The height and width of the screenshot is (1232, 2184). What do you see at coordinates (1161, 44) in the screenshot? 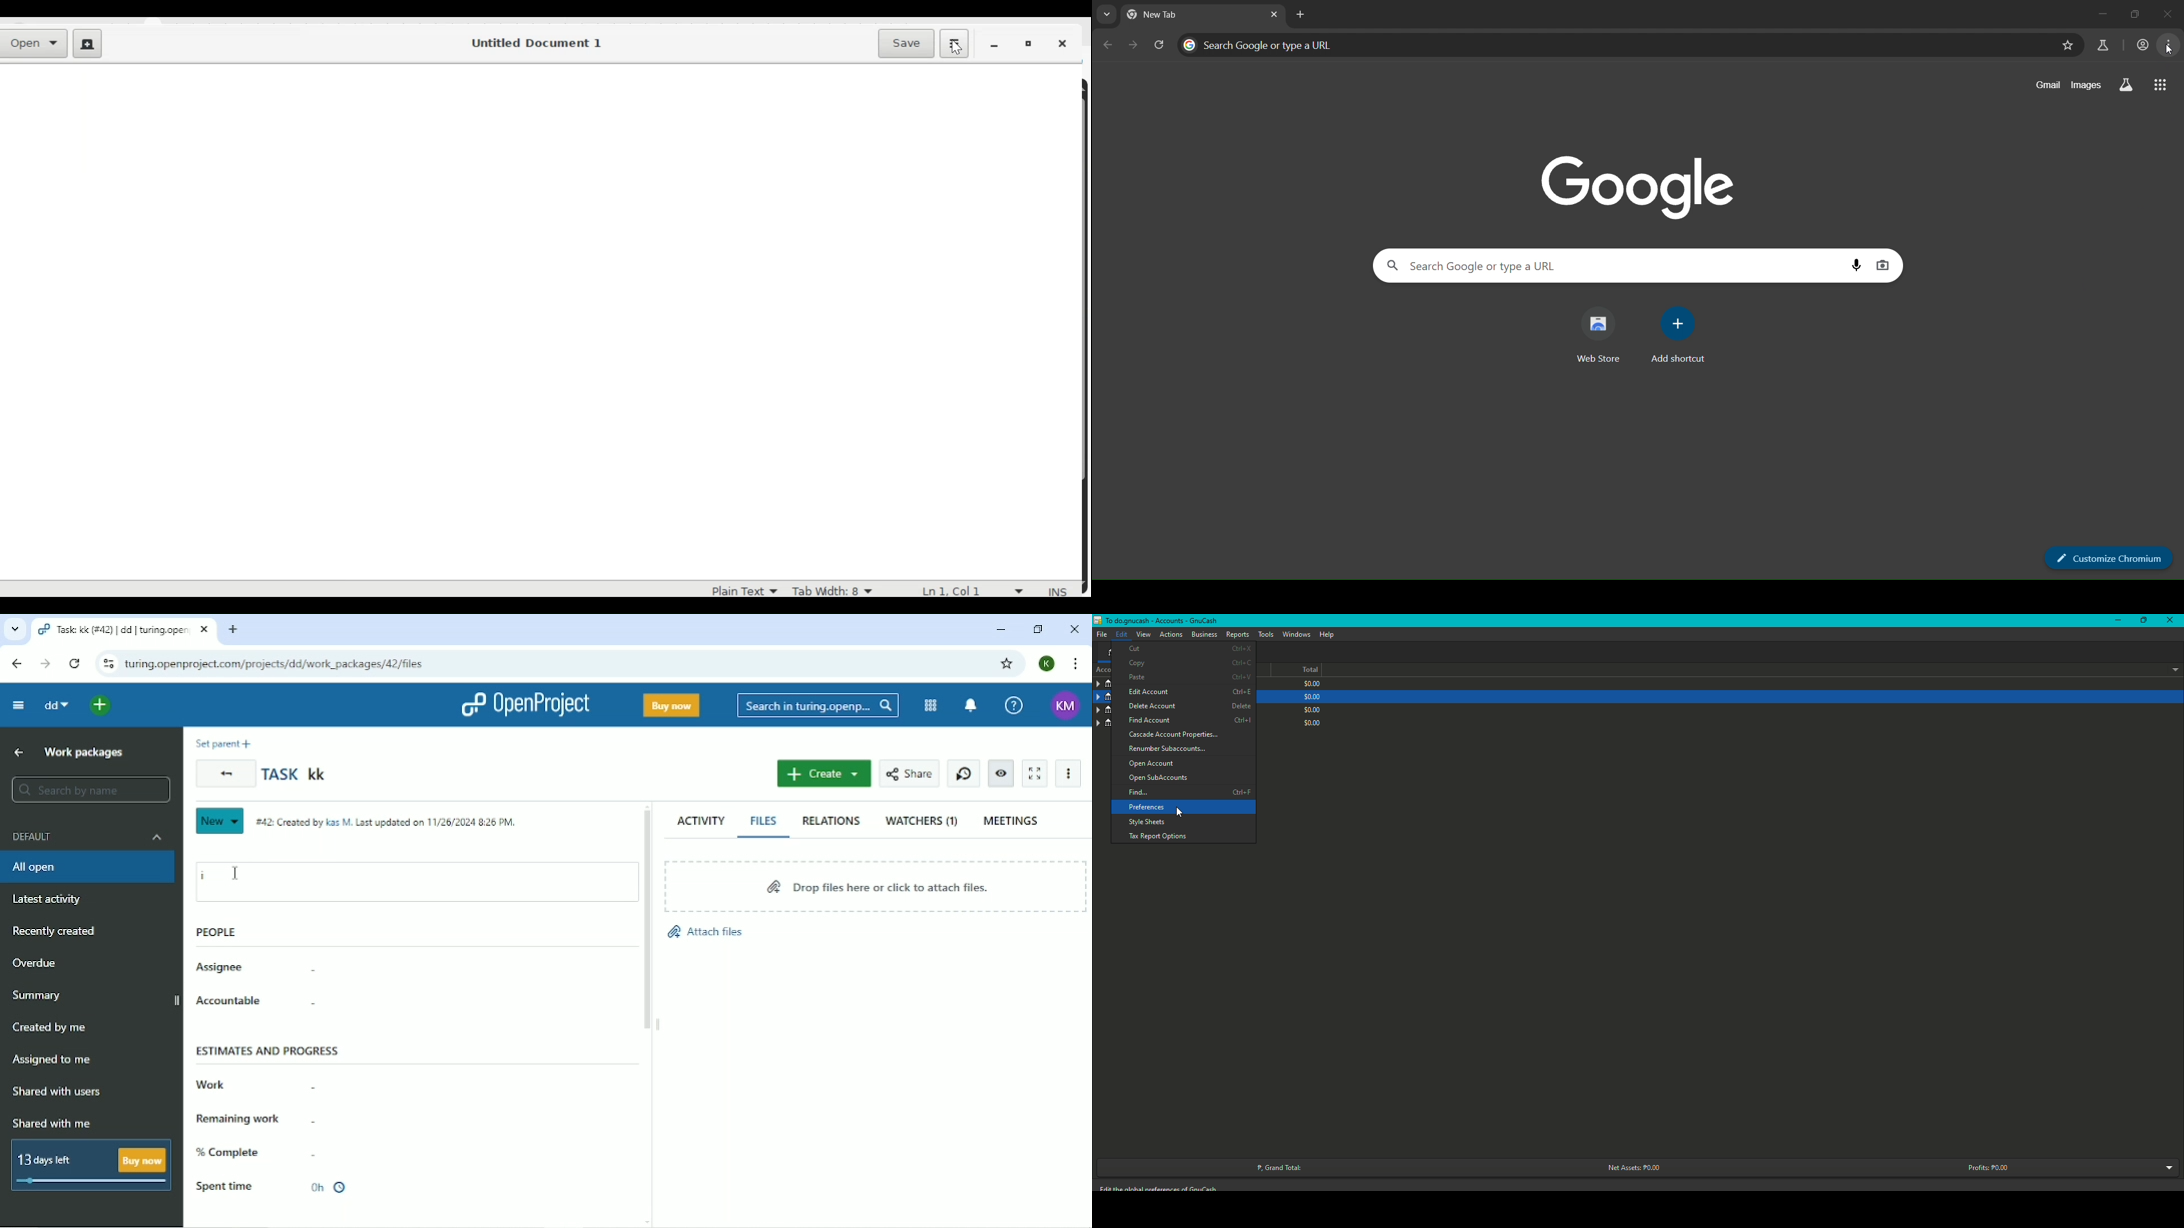
I see `reload page` at bounding box center [1161, 44].